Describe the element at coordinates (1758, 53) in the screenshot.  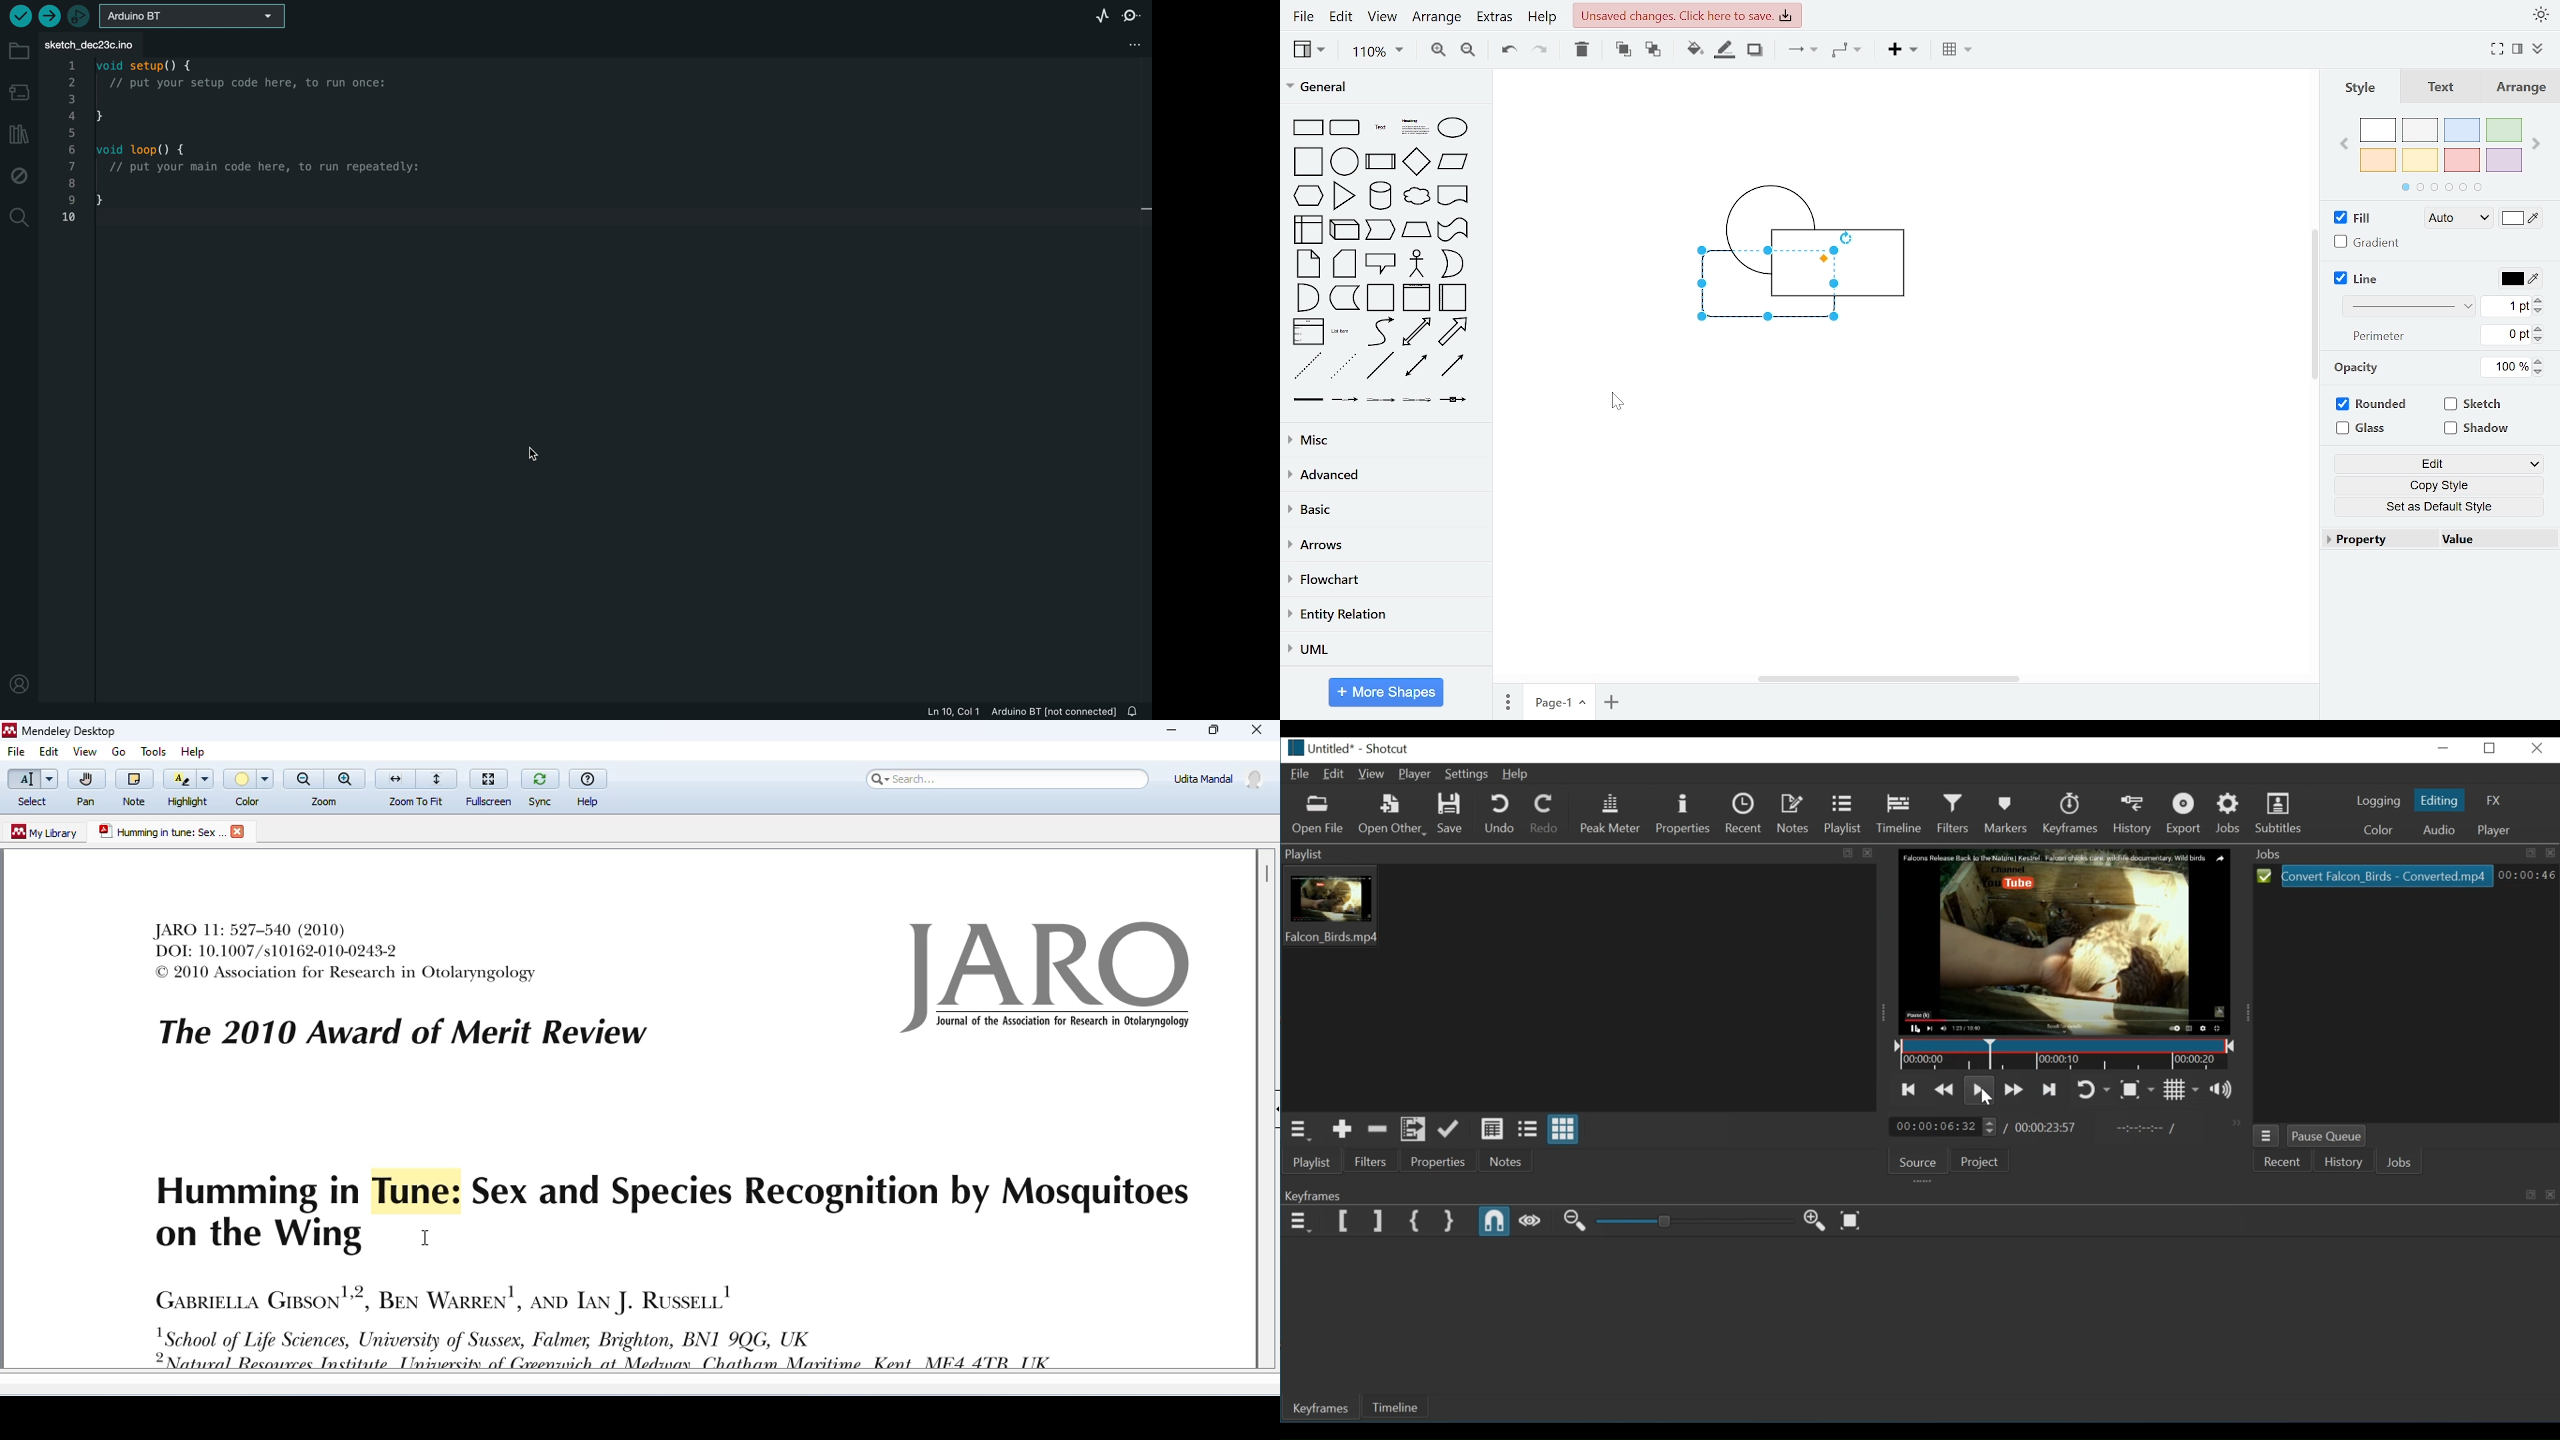
I see `shadow` at that location.